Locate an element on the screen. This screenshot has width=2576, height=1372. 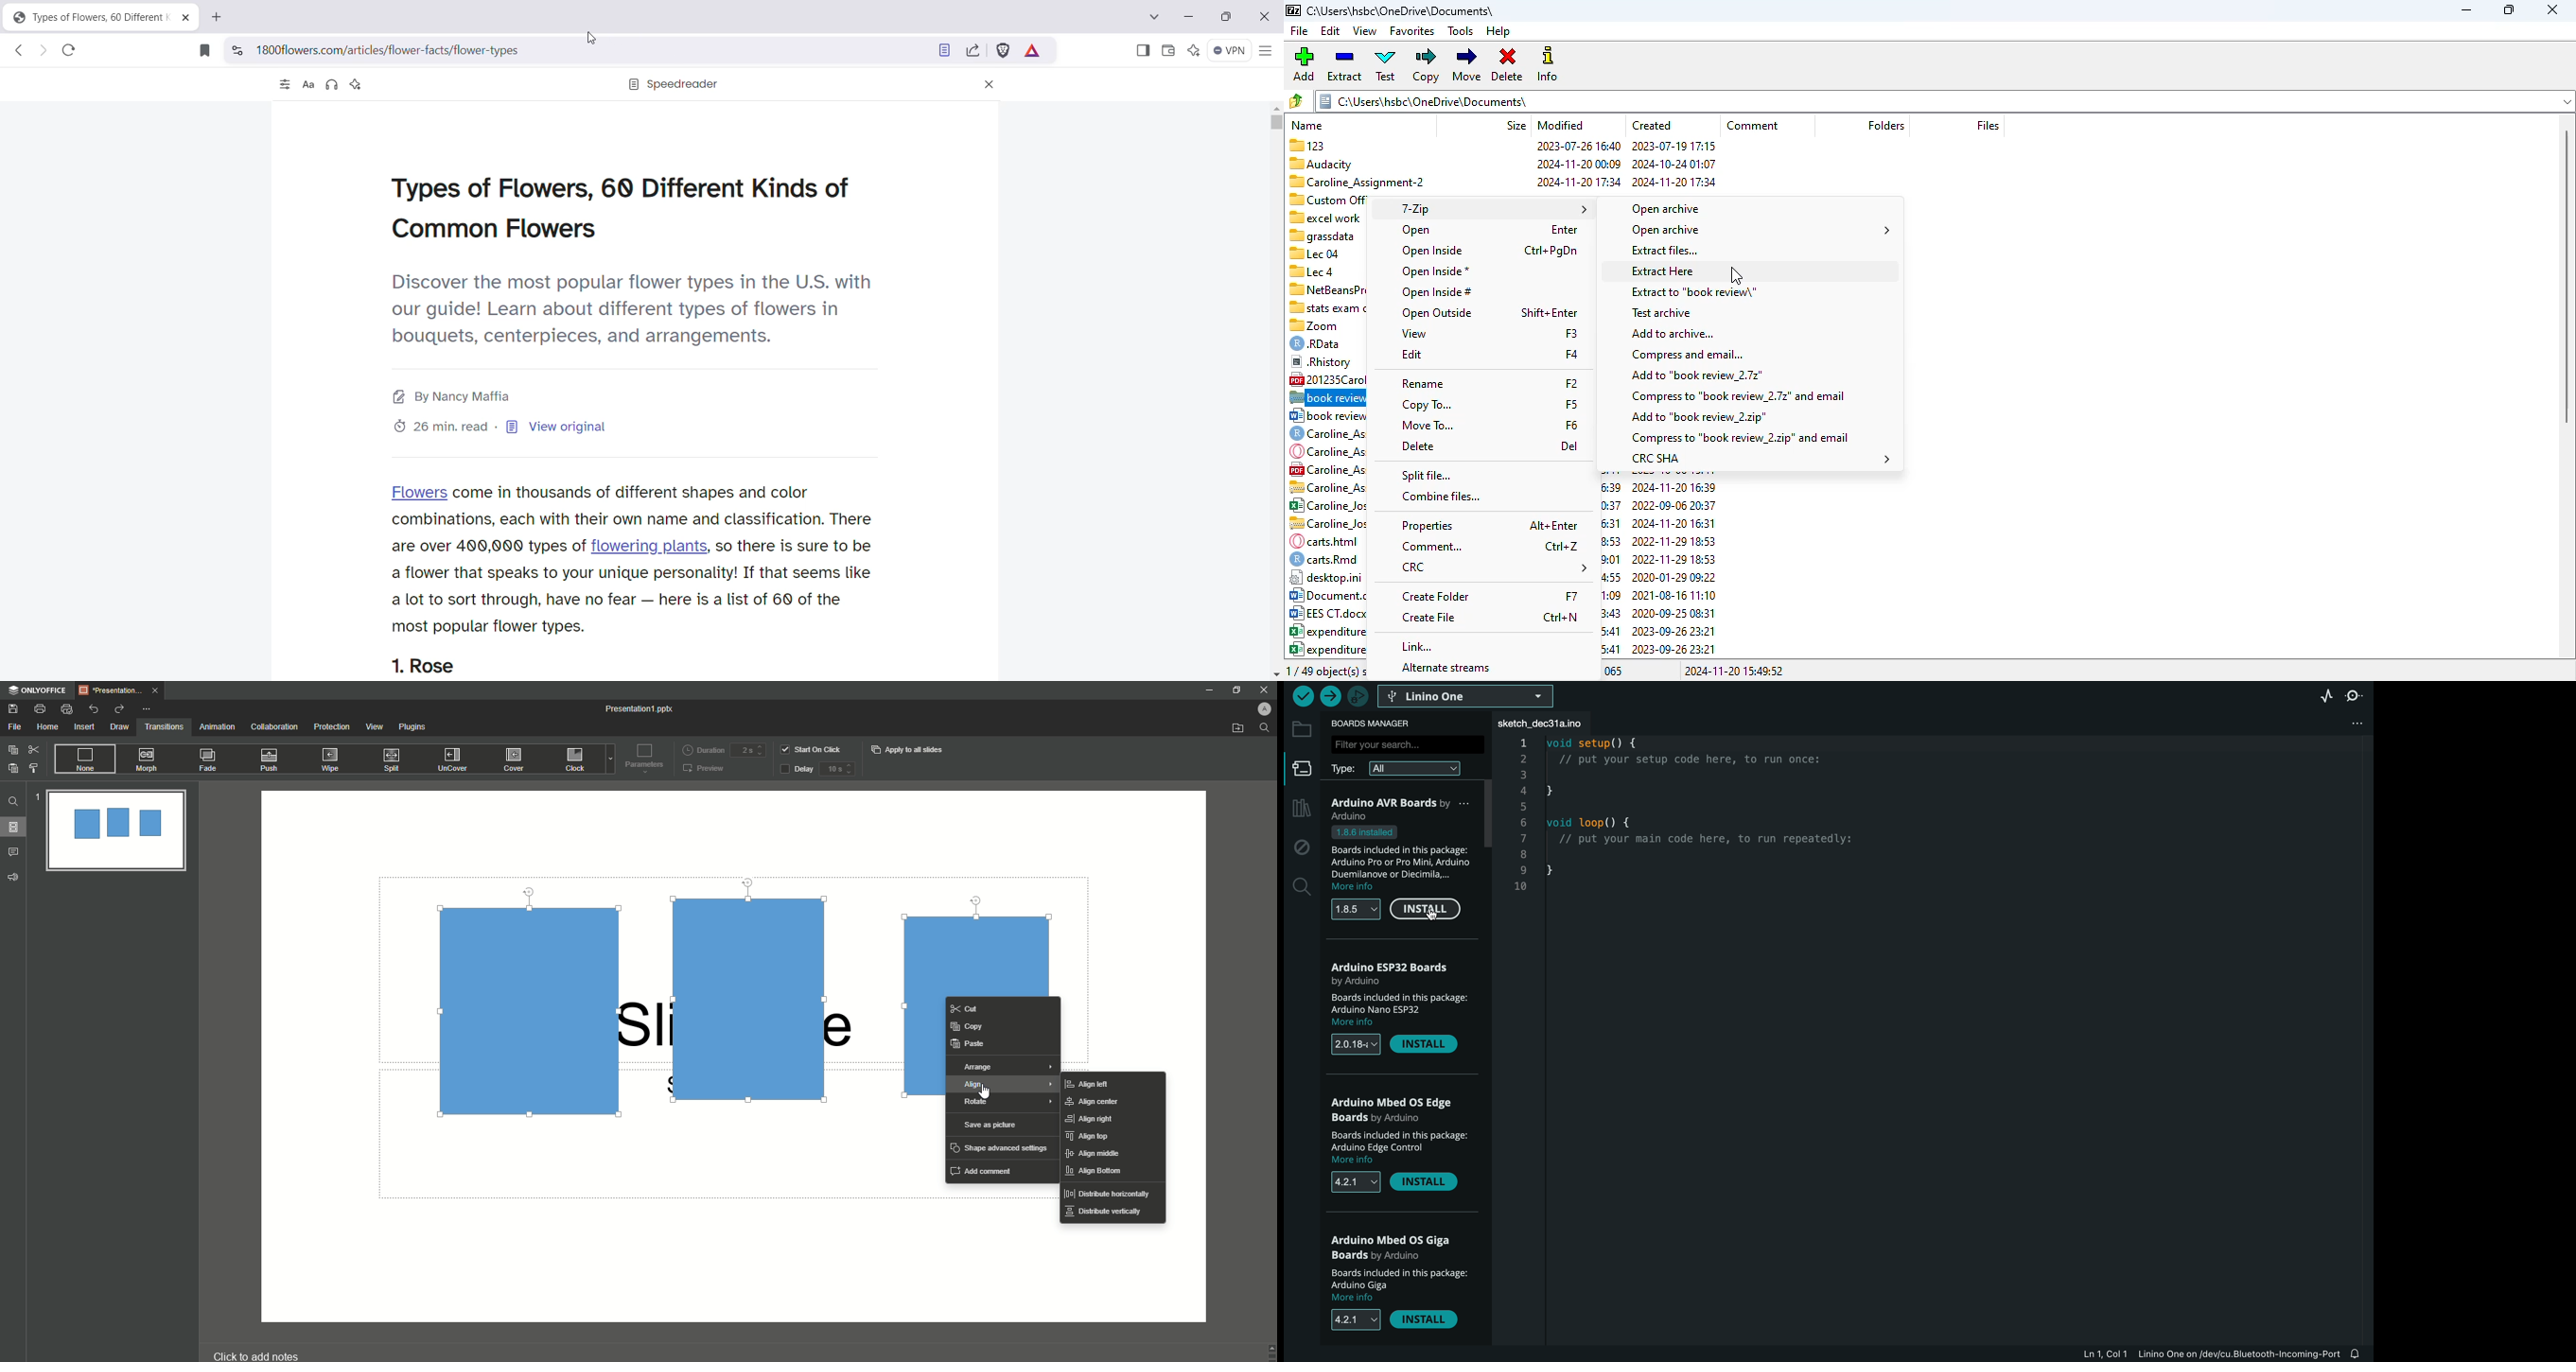
created date & time is located at coordinates (1657, 563).